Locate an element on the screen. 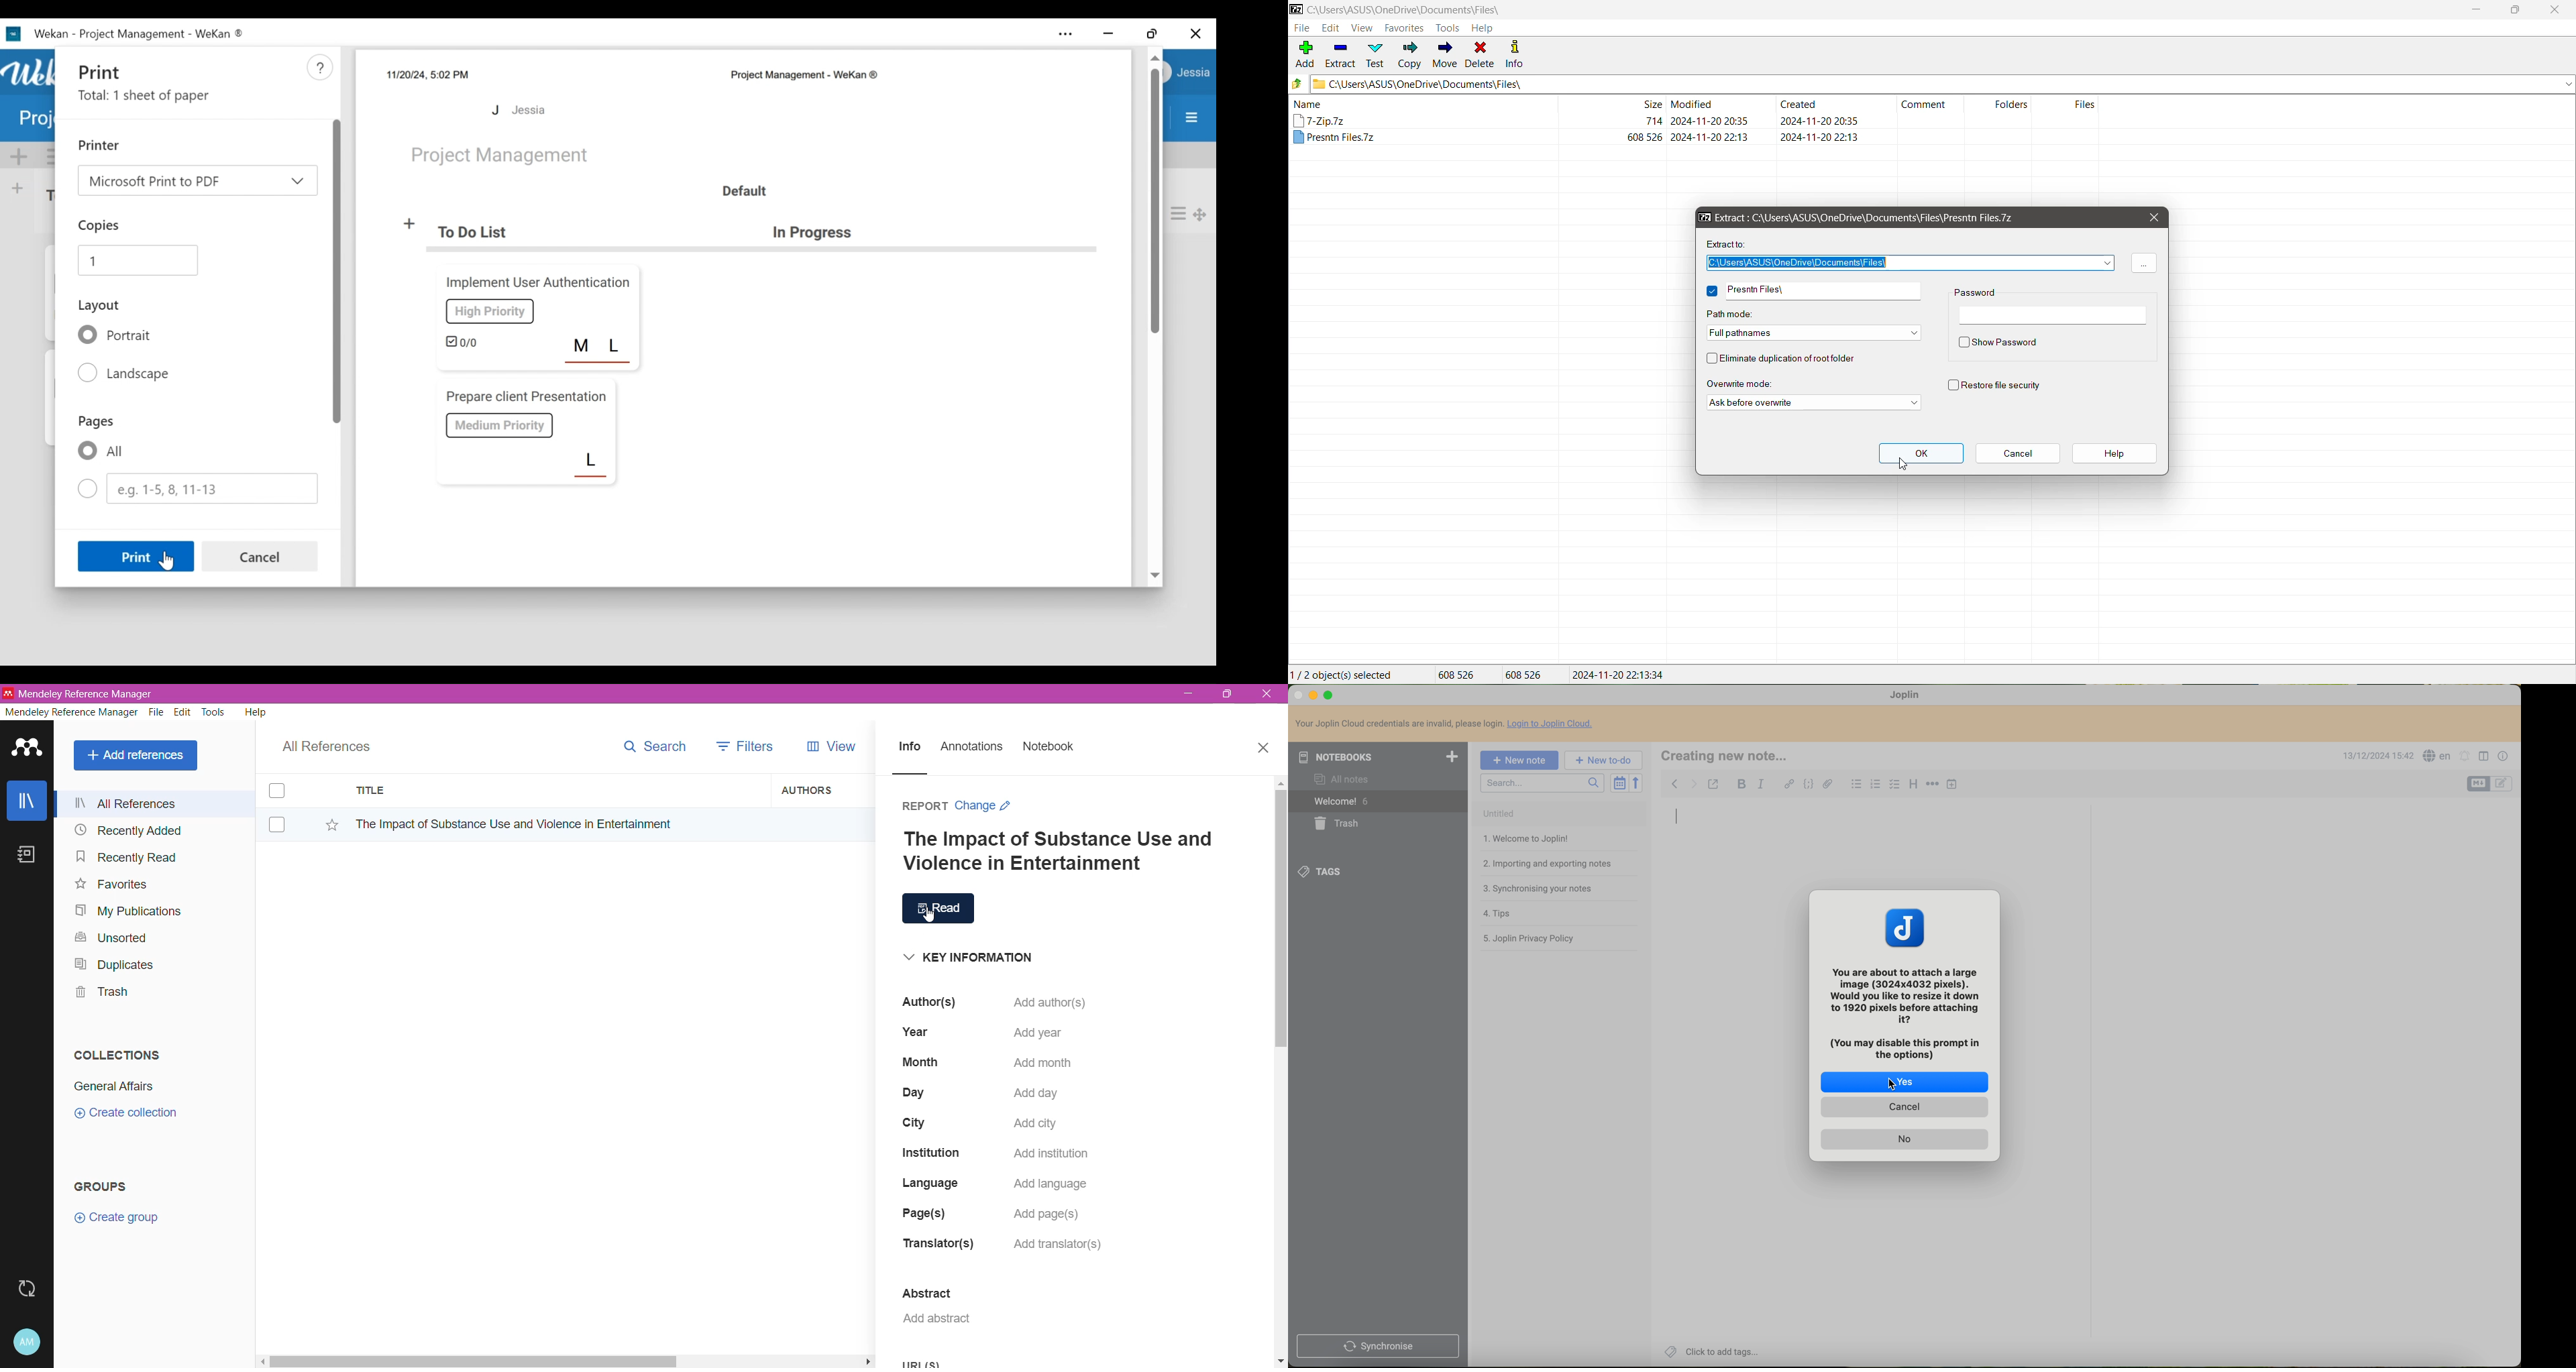  Language is located at coordinates (932, 1184).